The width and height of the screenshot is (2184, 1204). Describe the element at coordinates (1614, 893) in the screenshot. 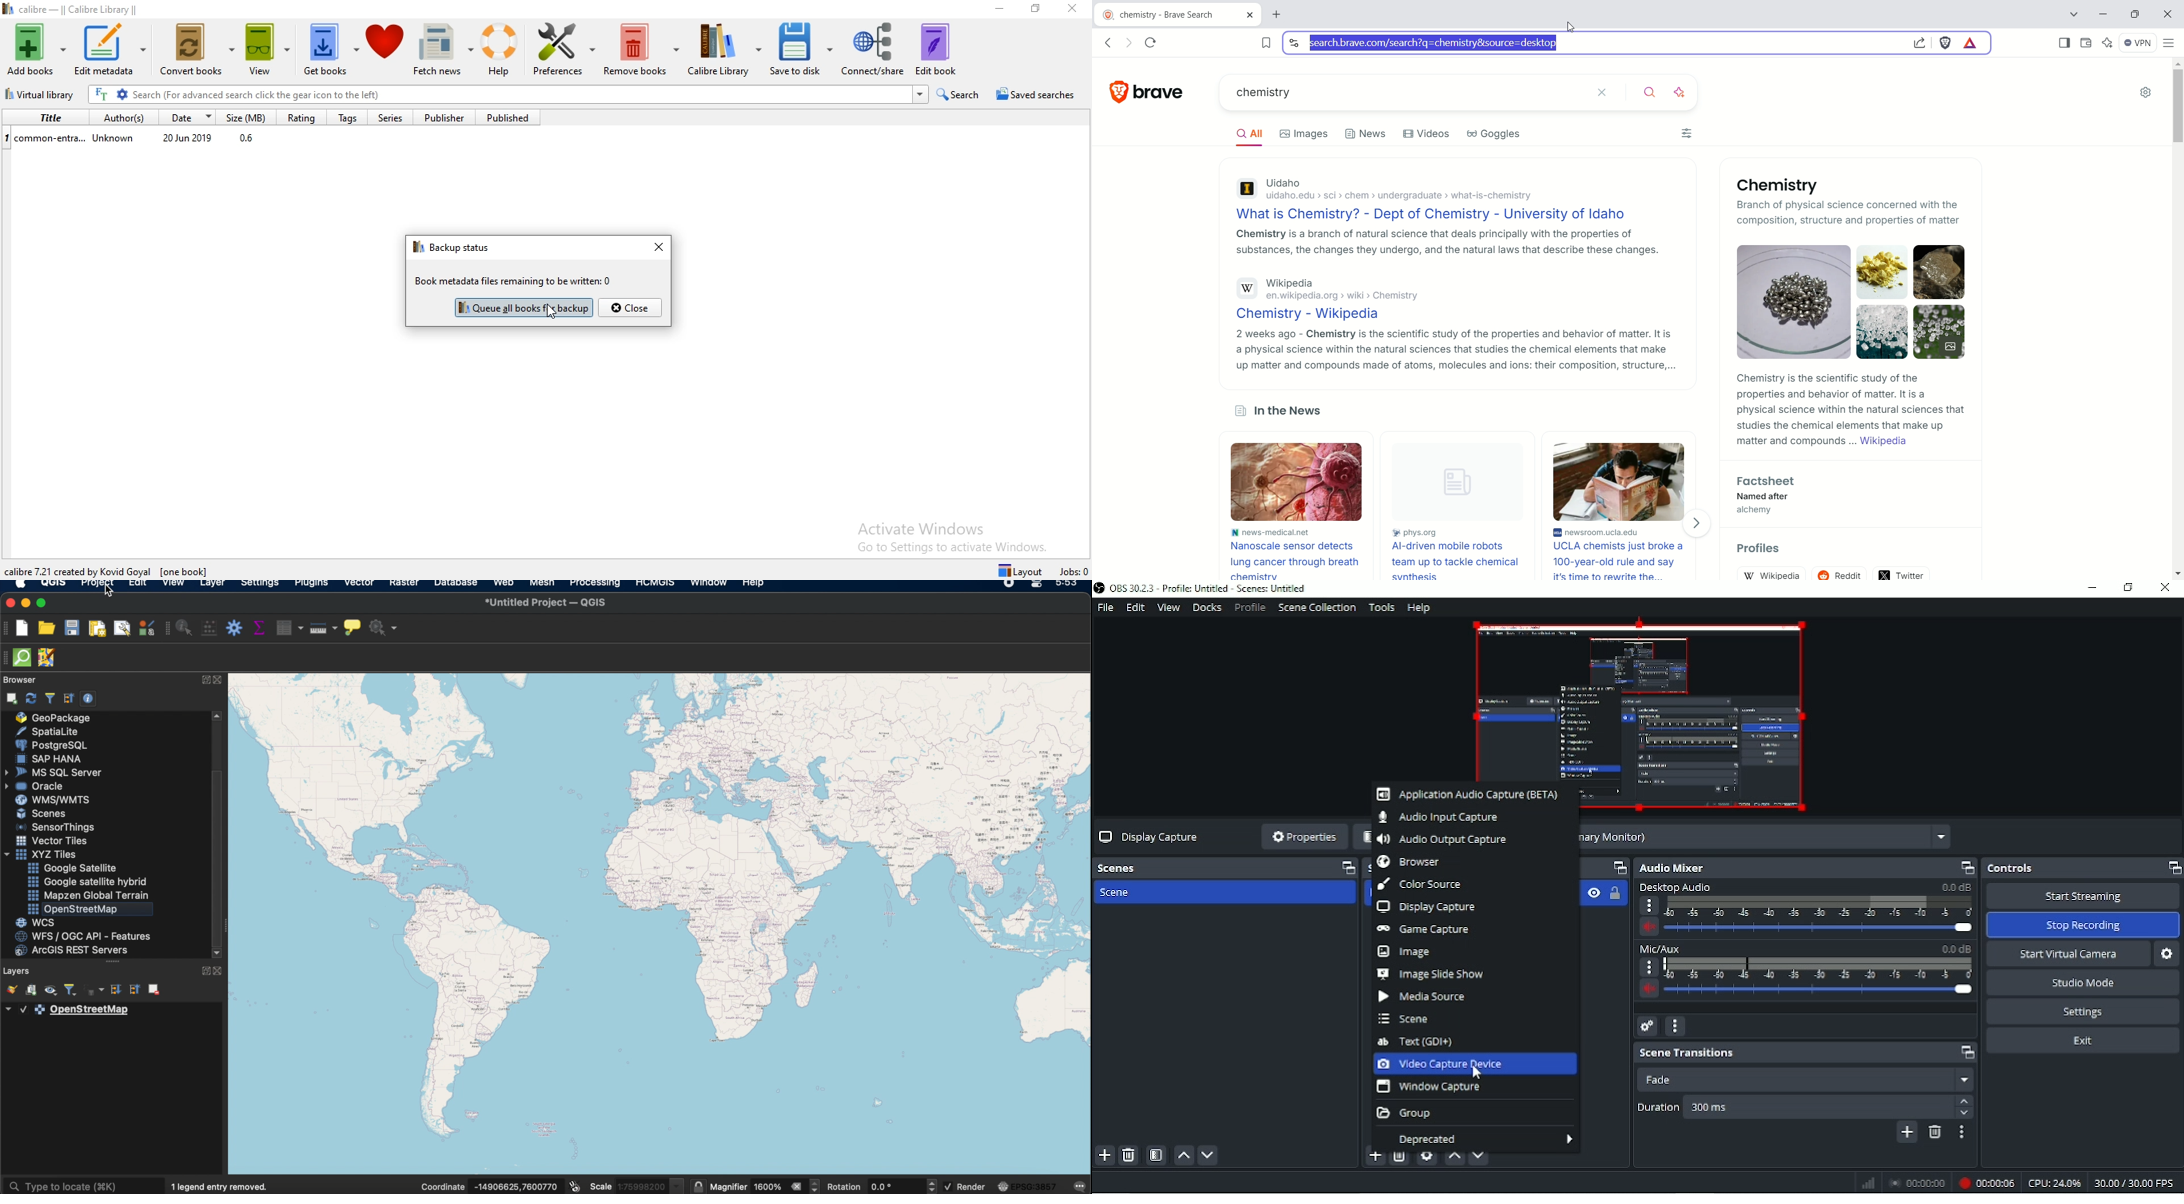

I see `Lock` at that location.